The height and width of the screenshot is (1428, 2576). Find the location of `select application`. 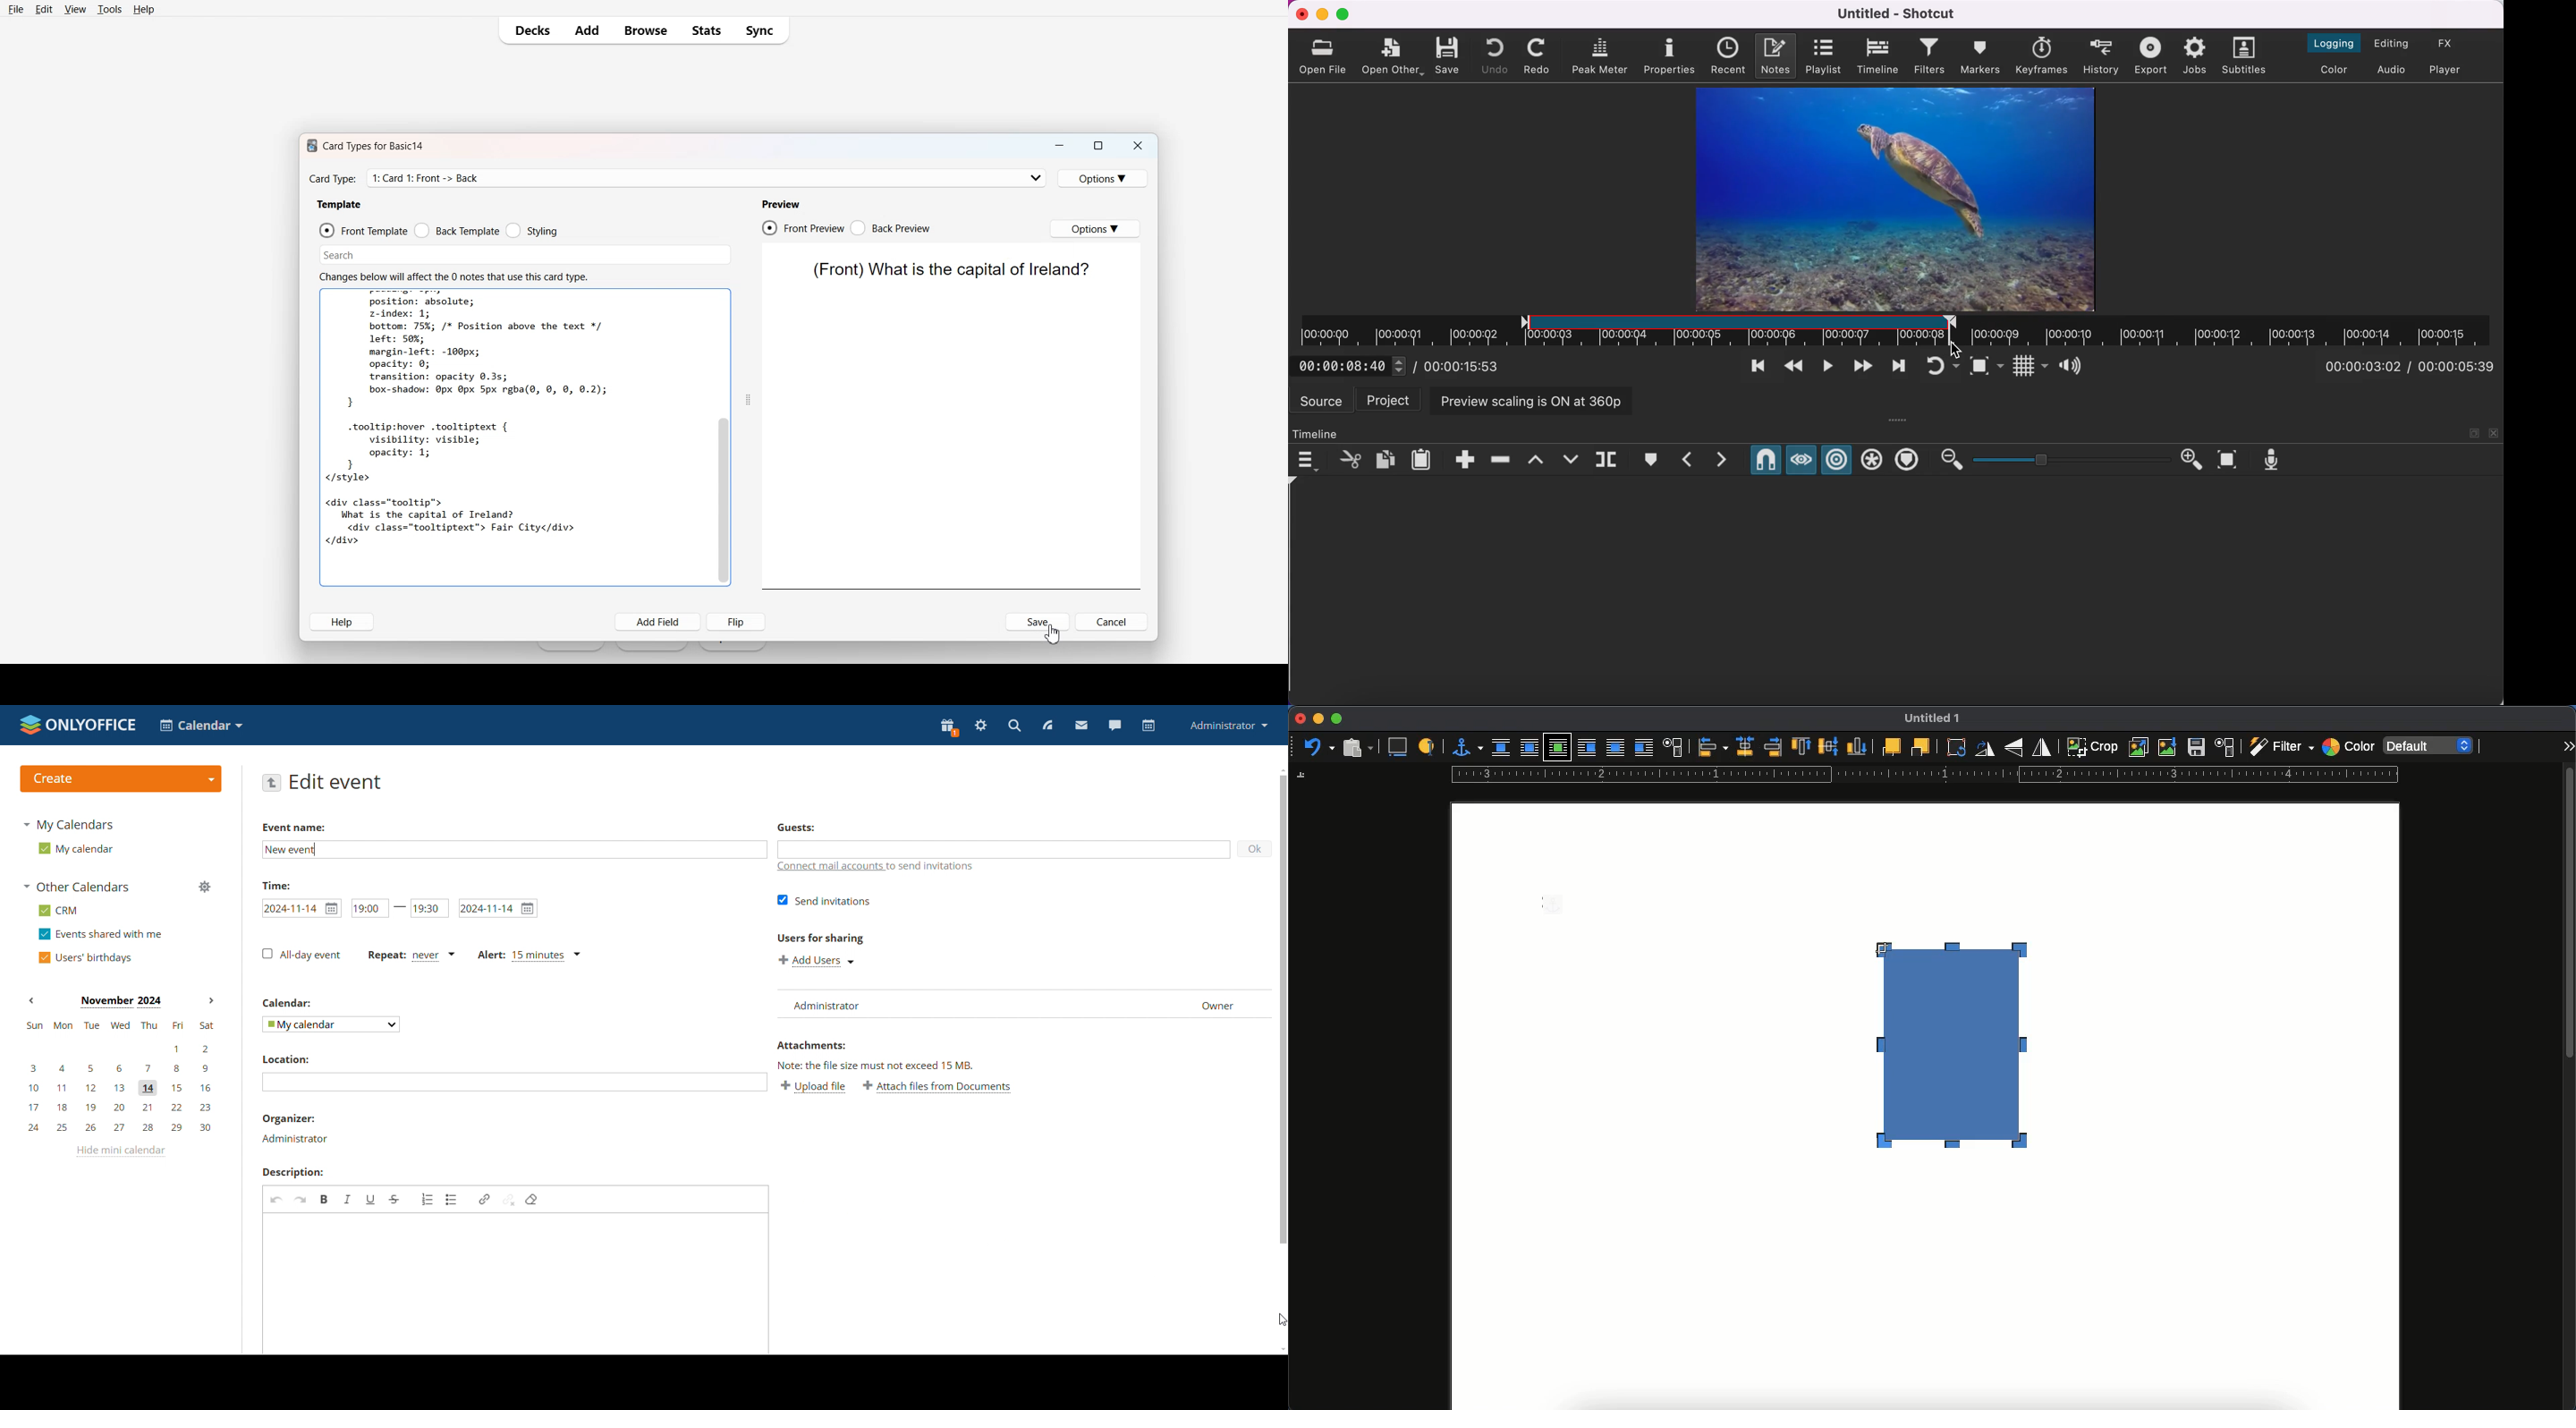

select application is located at coordinates (201, 725).